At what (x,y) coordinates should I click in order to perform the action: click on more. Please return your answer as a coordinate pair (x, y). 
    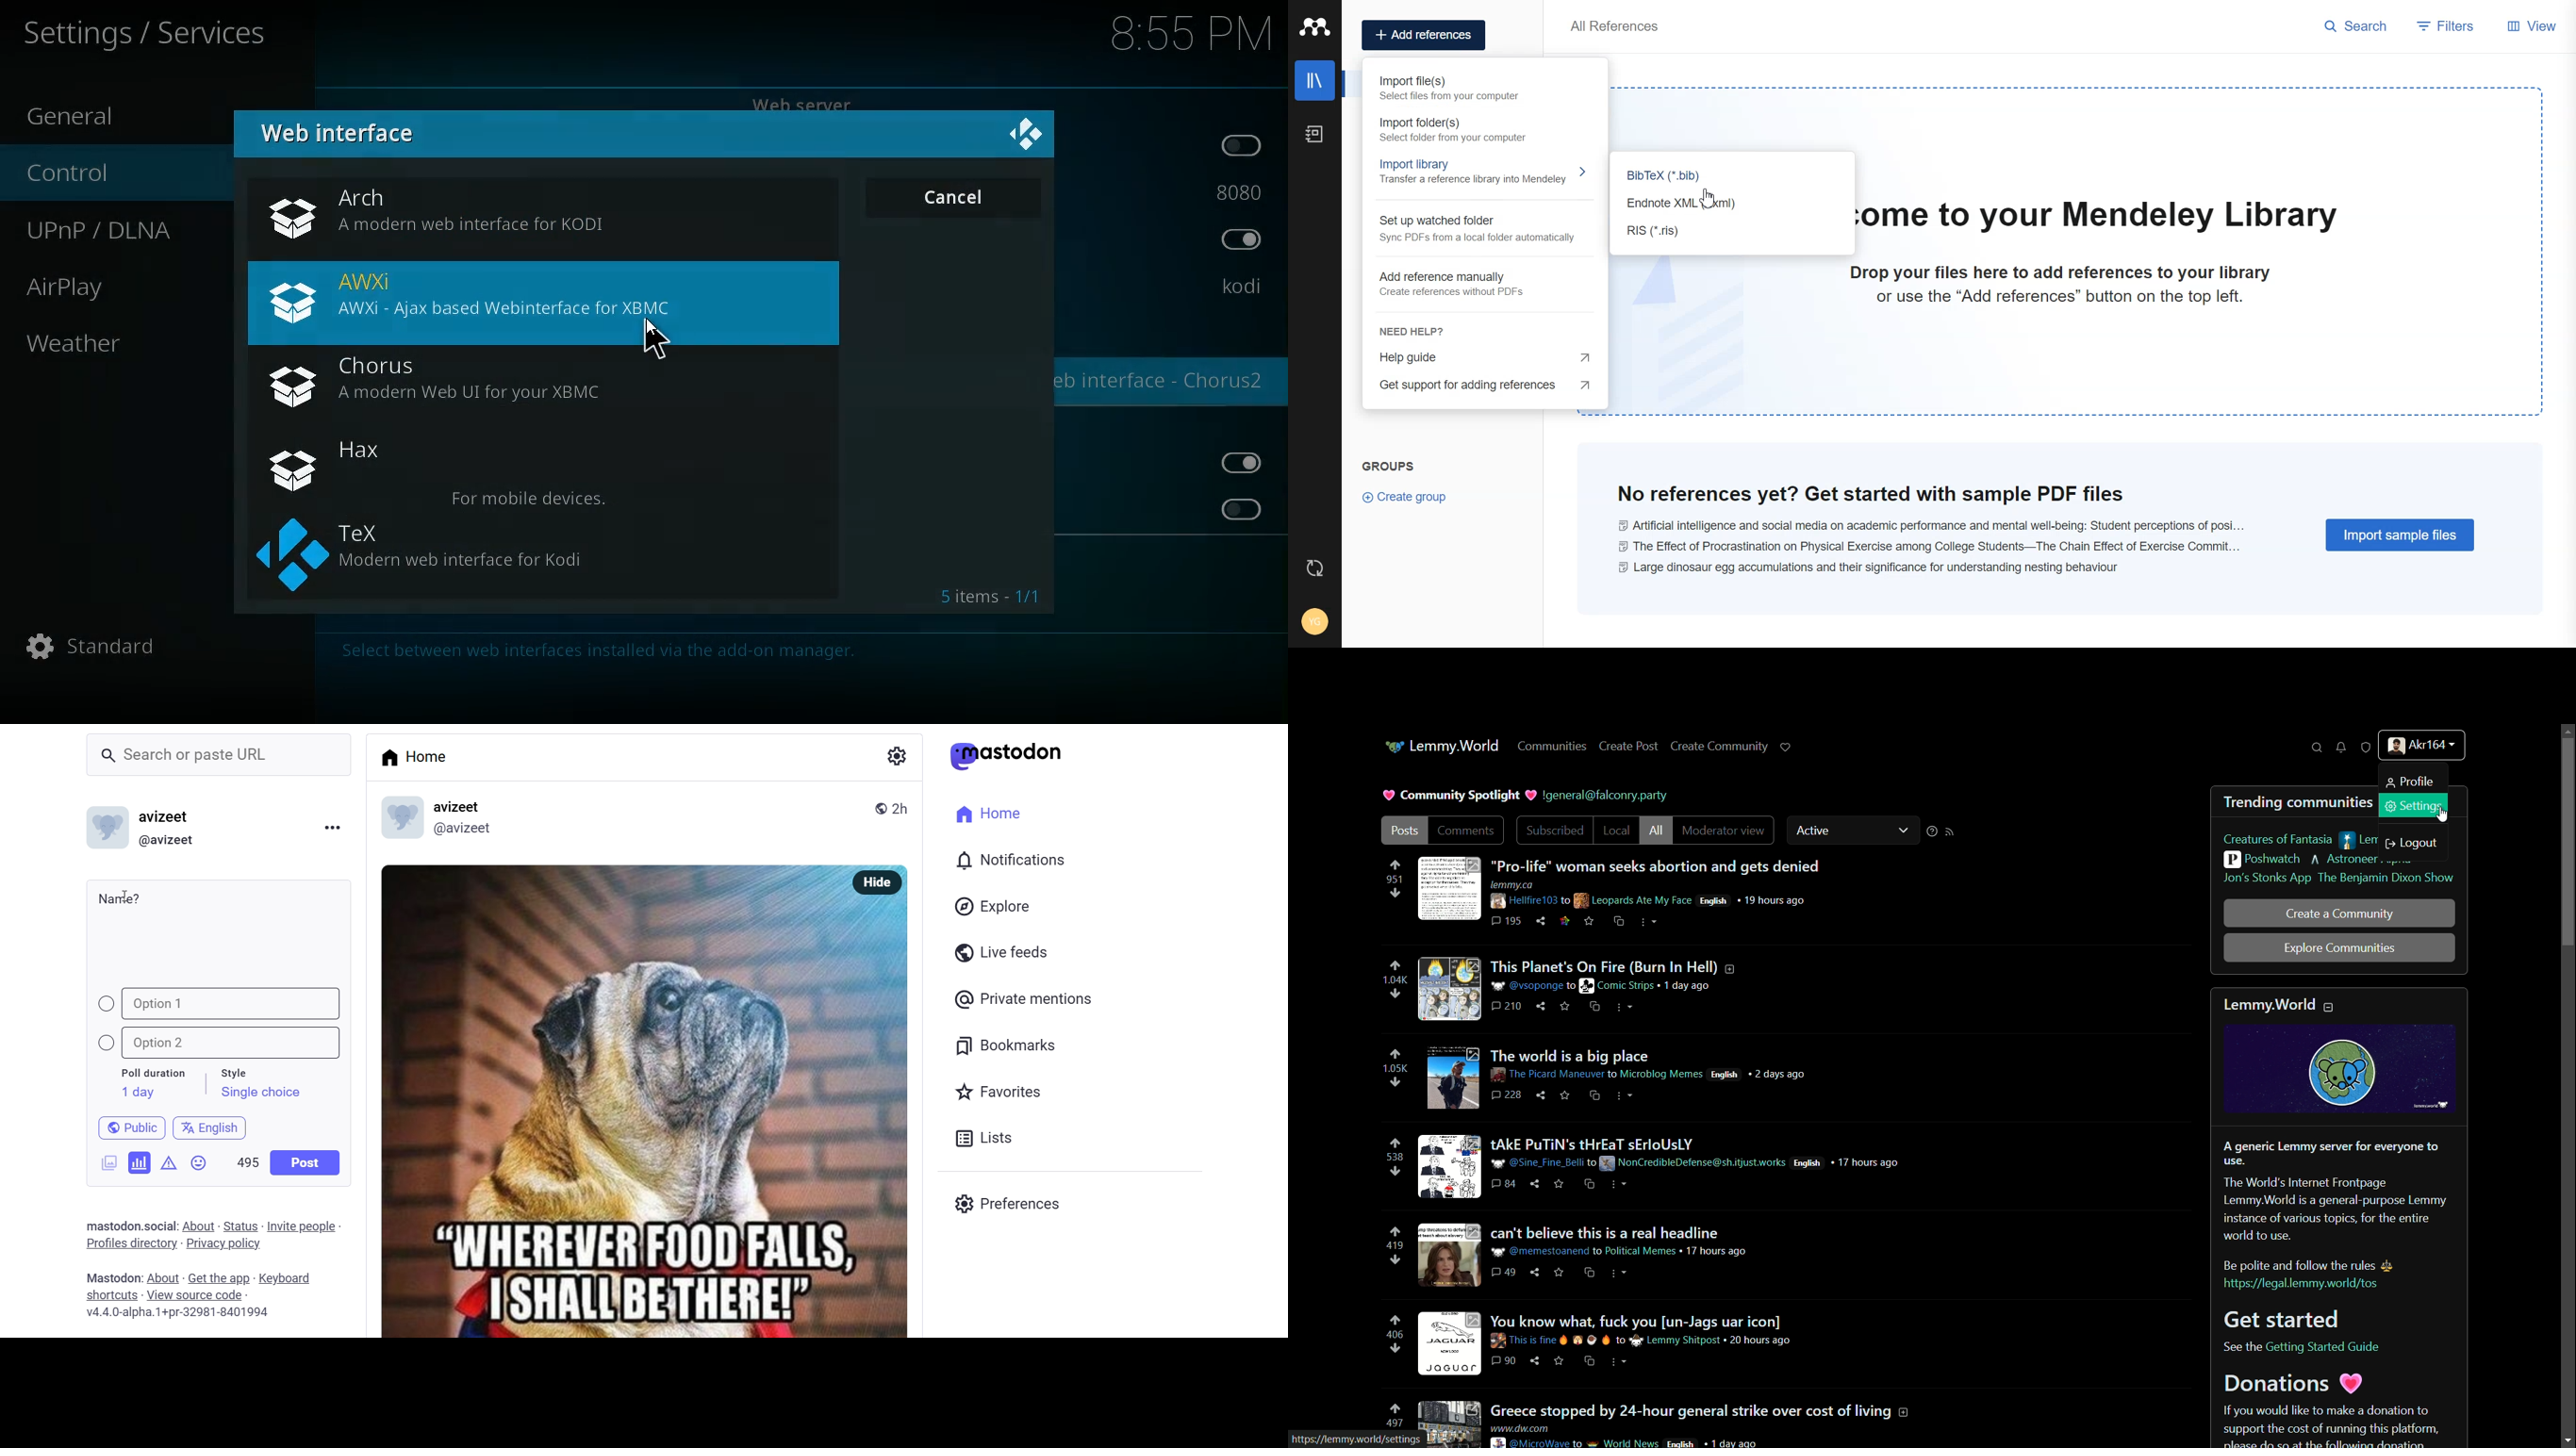
    Looking at the image, I should click on (331, 826).